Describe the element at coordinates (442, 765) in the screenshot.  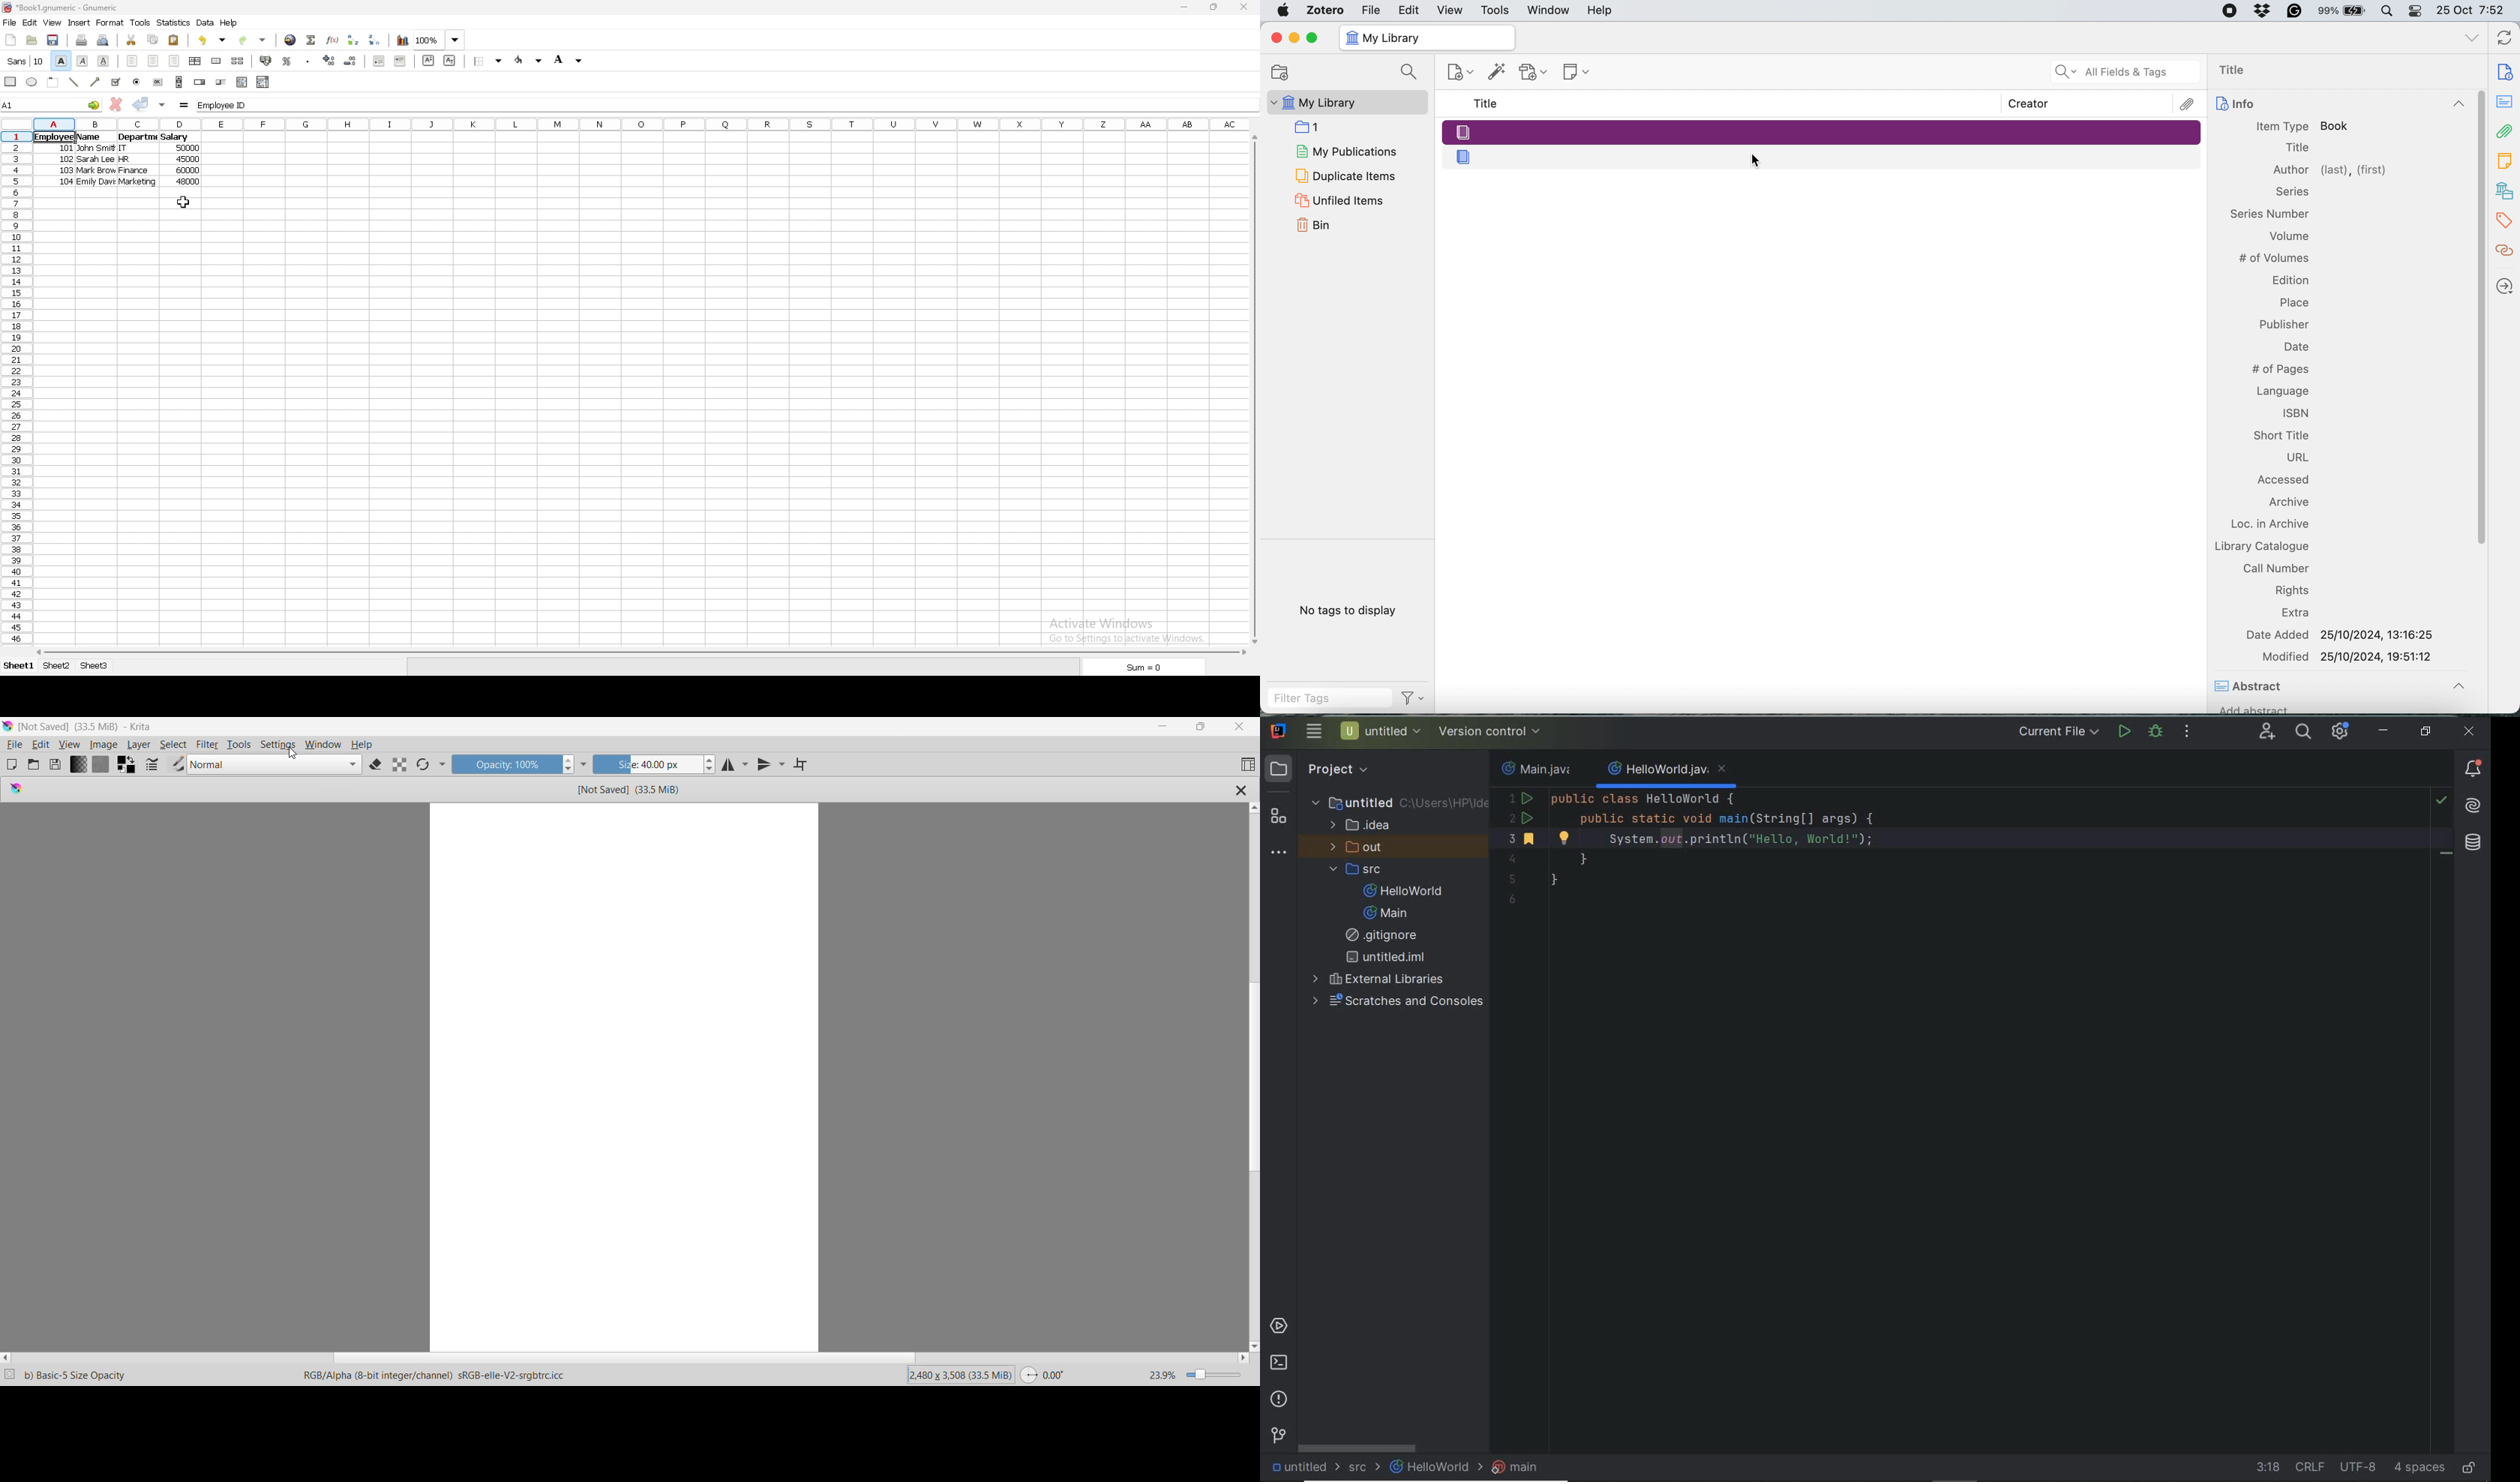
I see `More Tools` at that location.